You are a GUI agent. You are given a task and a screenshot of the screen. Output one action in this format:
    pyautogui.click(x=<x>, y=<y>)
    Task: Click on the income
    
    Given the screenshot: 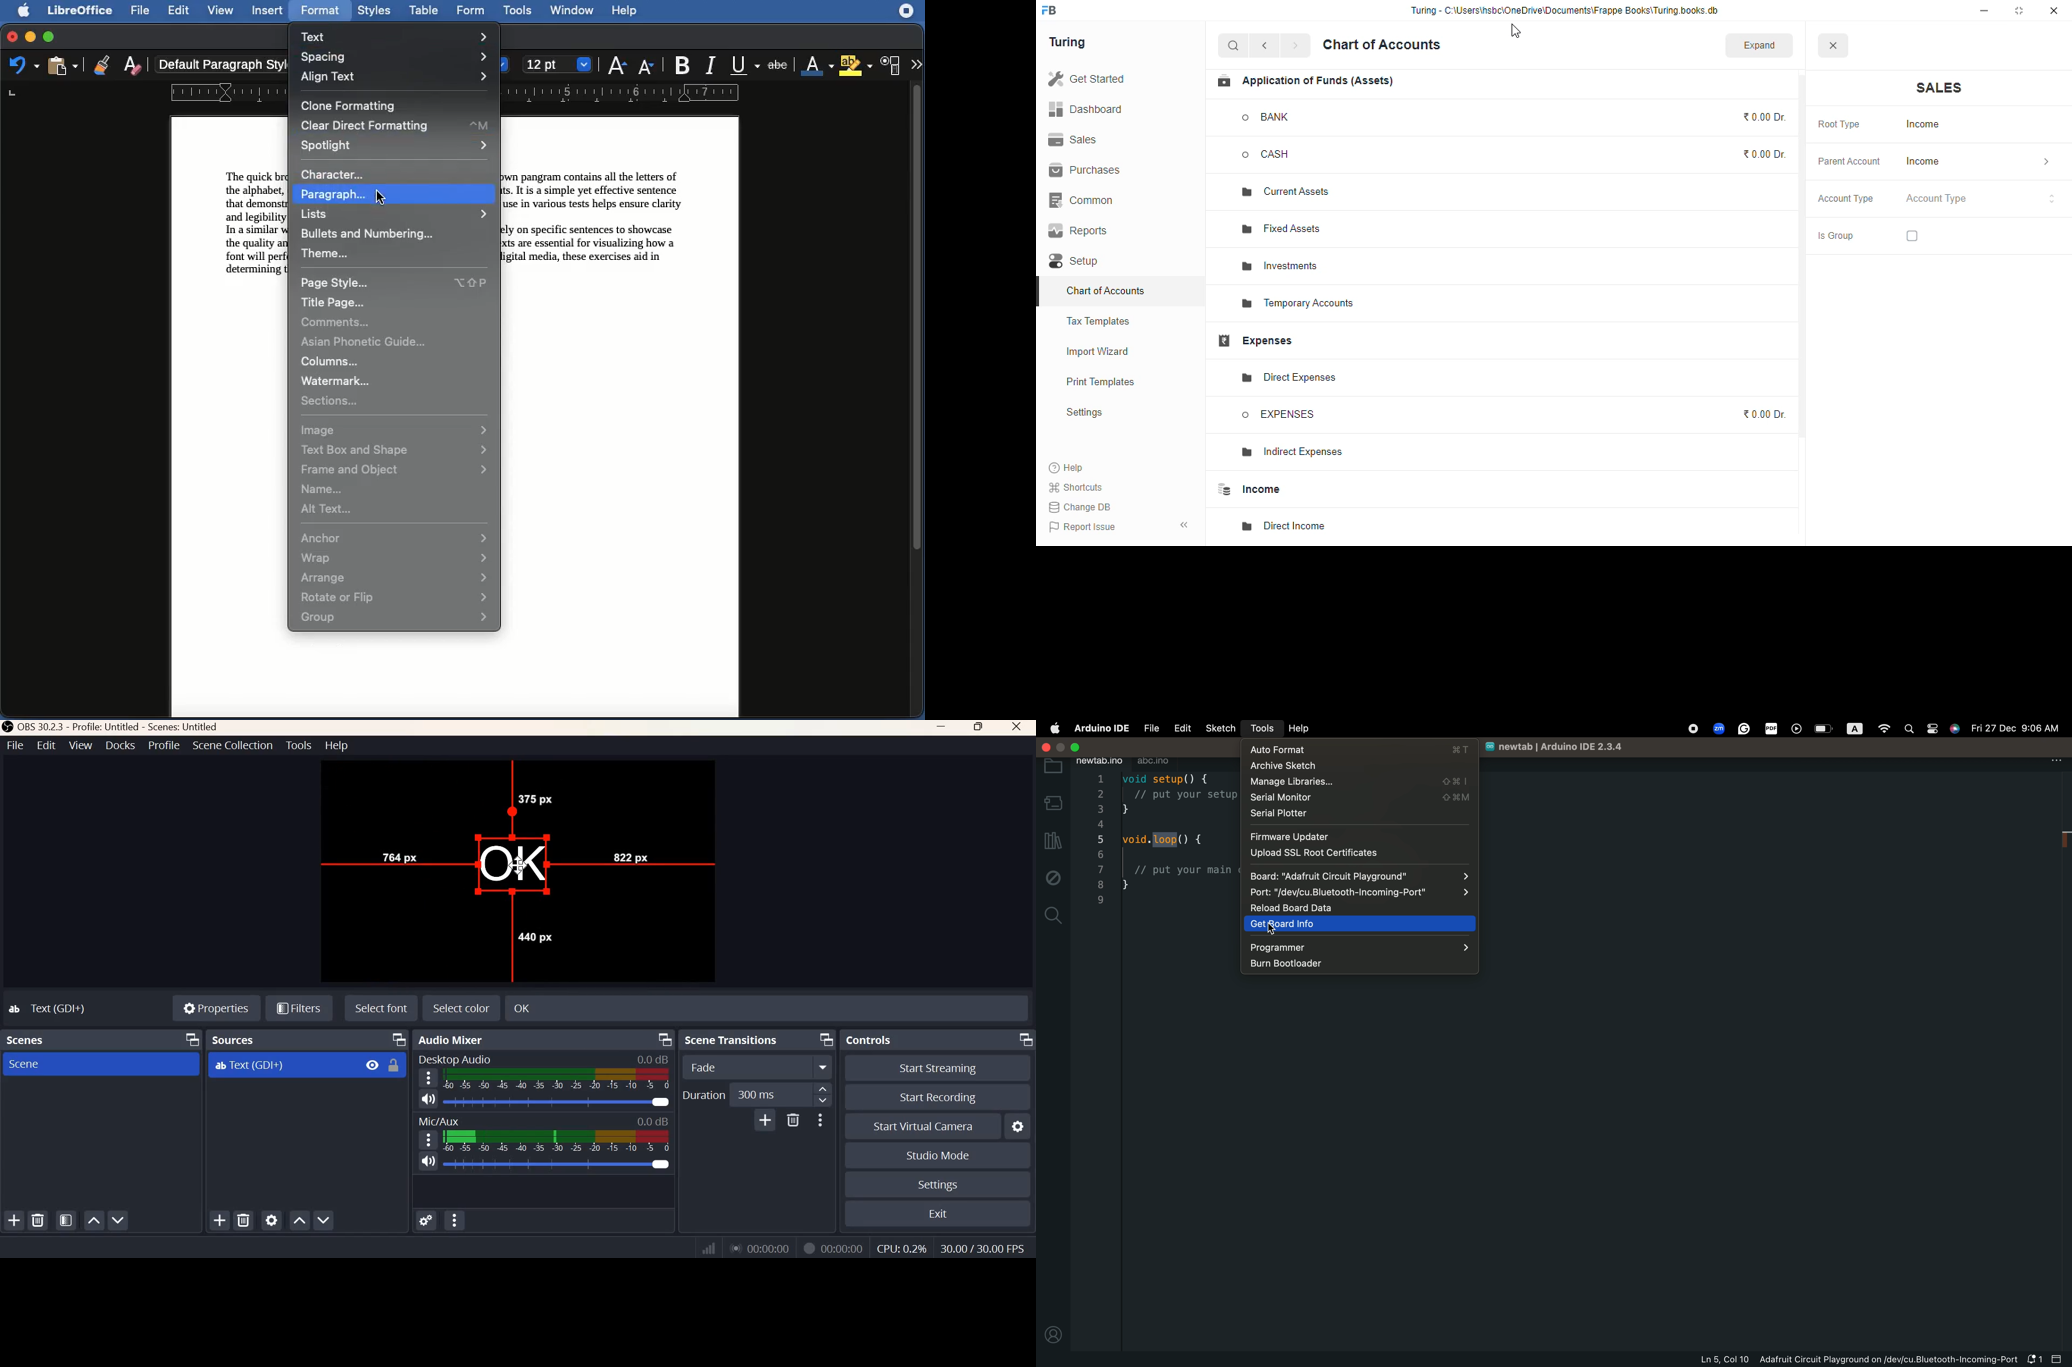 What is the action you would take?
    pyautogui.click(x=1926, y=124)
    